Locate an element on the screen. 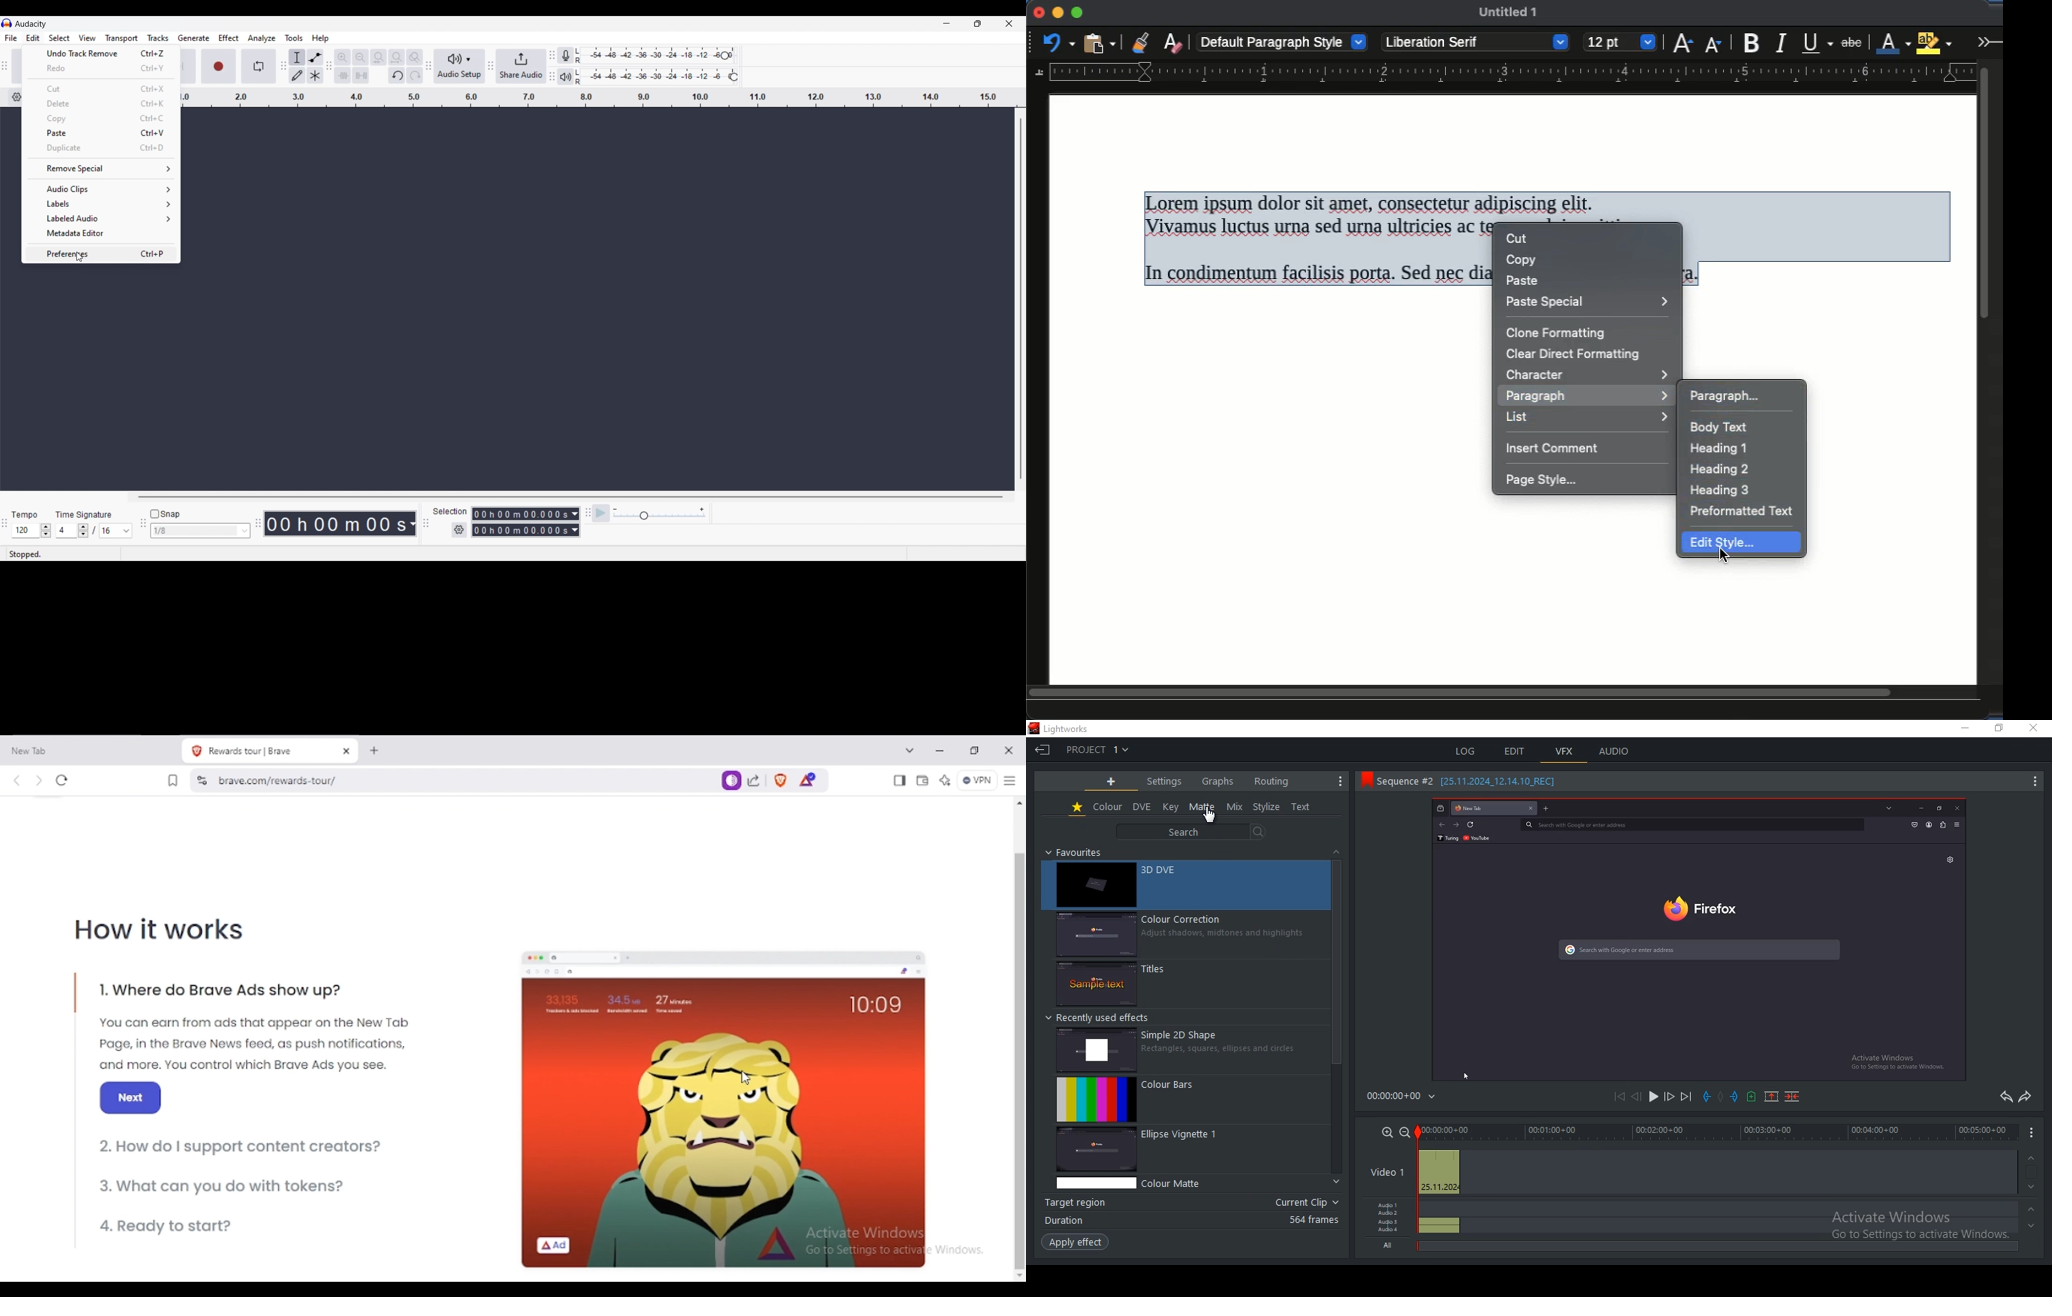 This screenshot has width=2072, height=1316. body text is located at coordinates (1721, 428).